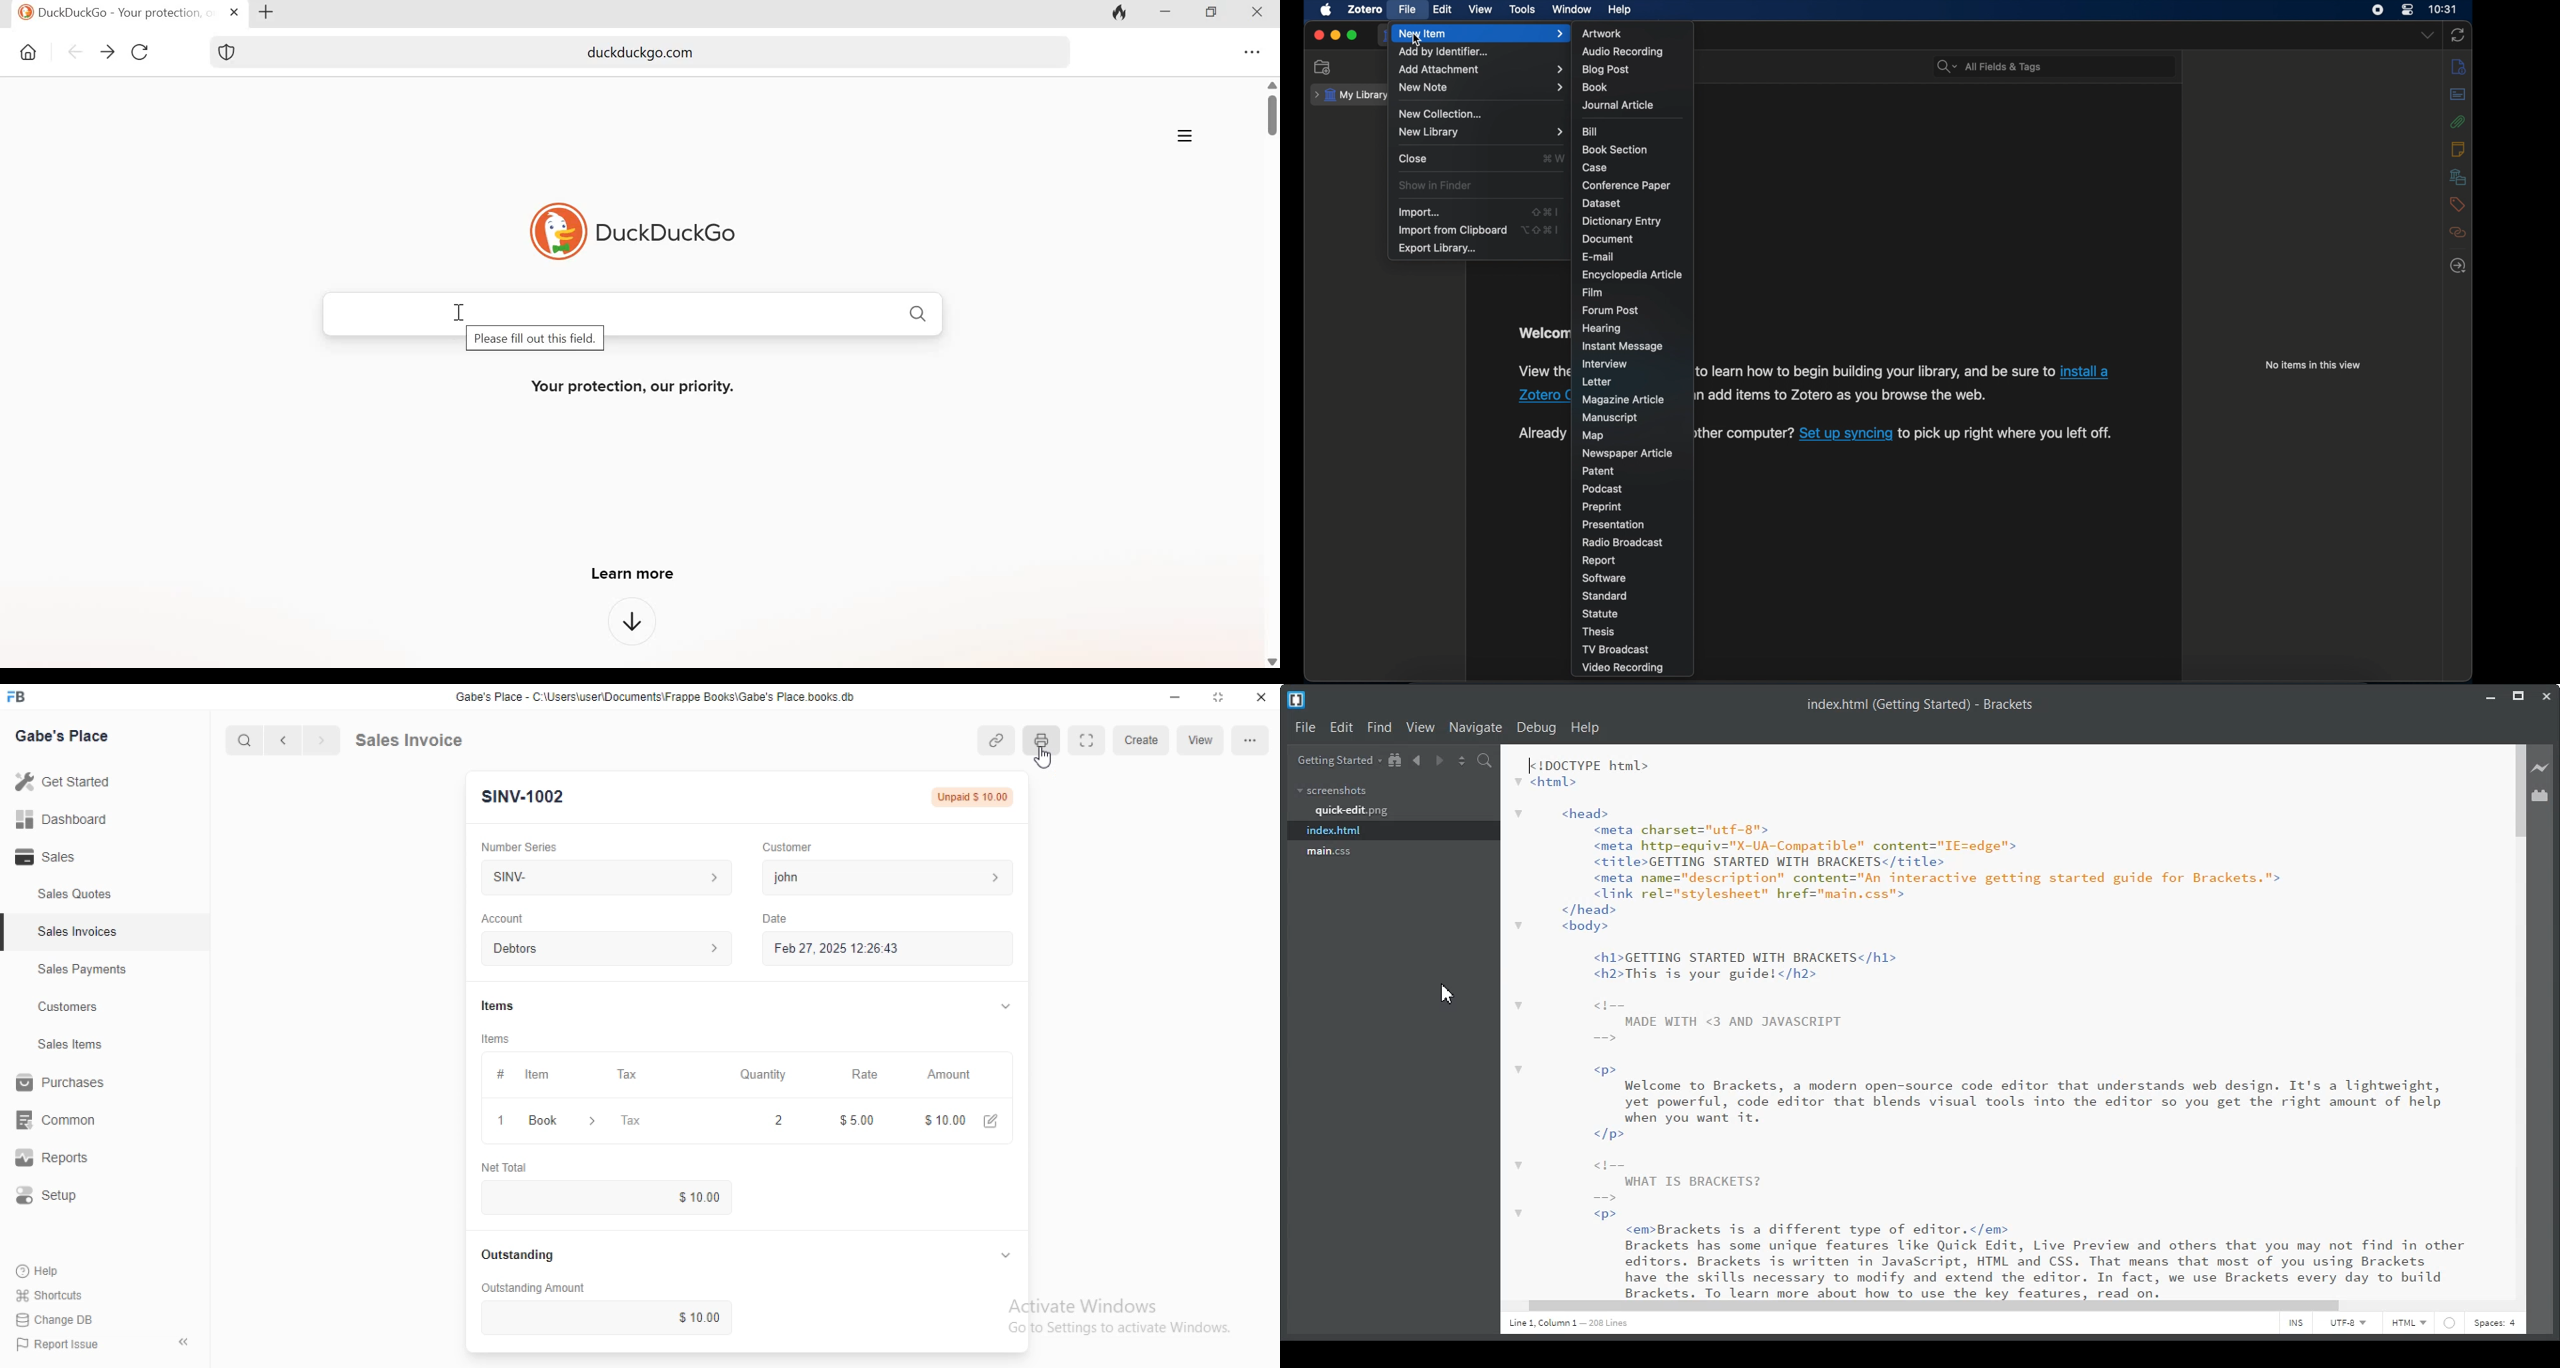 This screenshot has width=2576, height=1372. Describe the element at coordinates (1444, 52) in the screenshot. I see `add by identifier` at that location.